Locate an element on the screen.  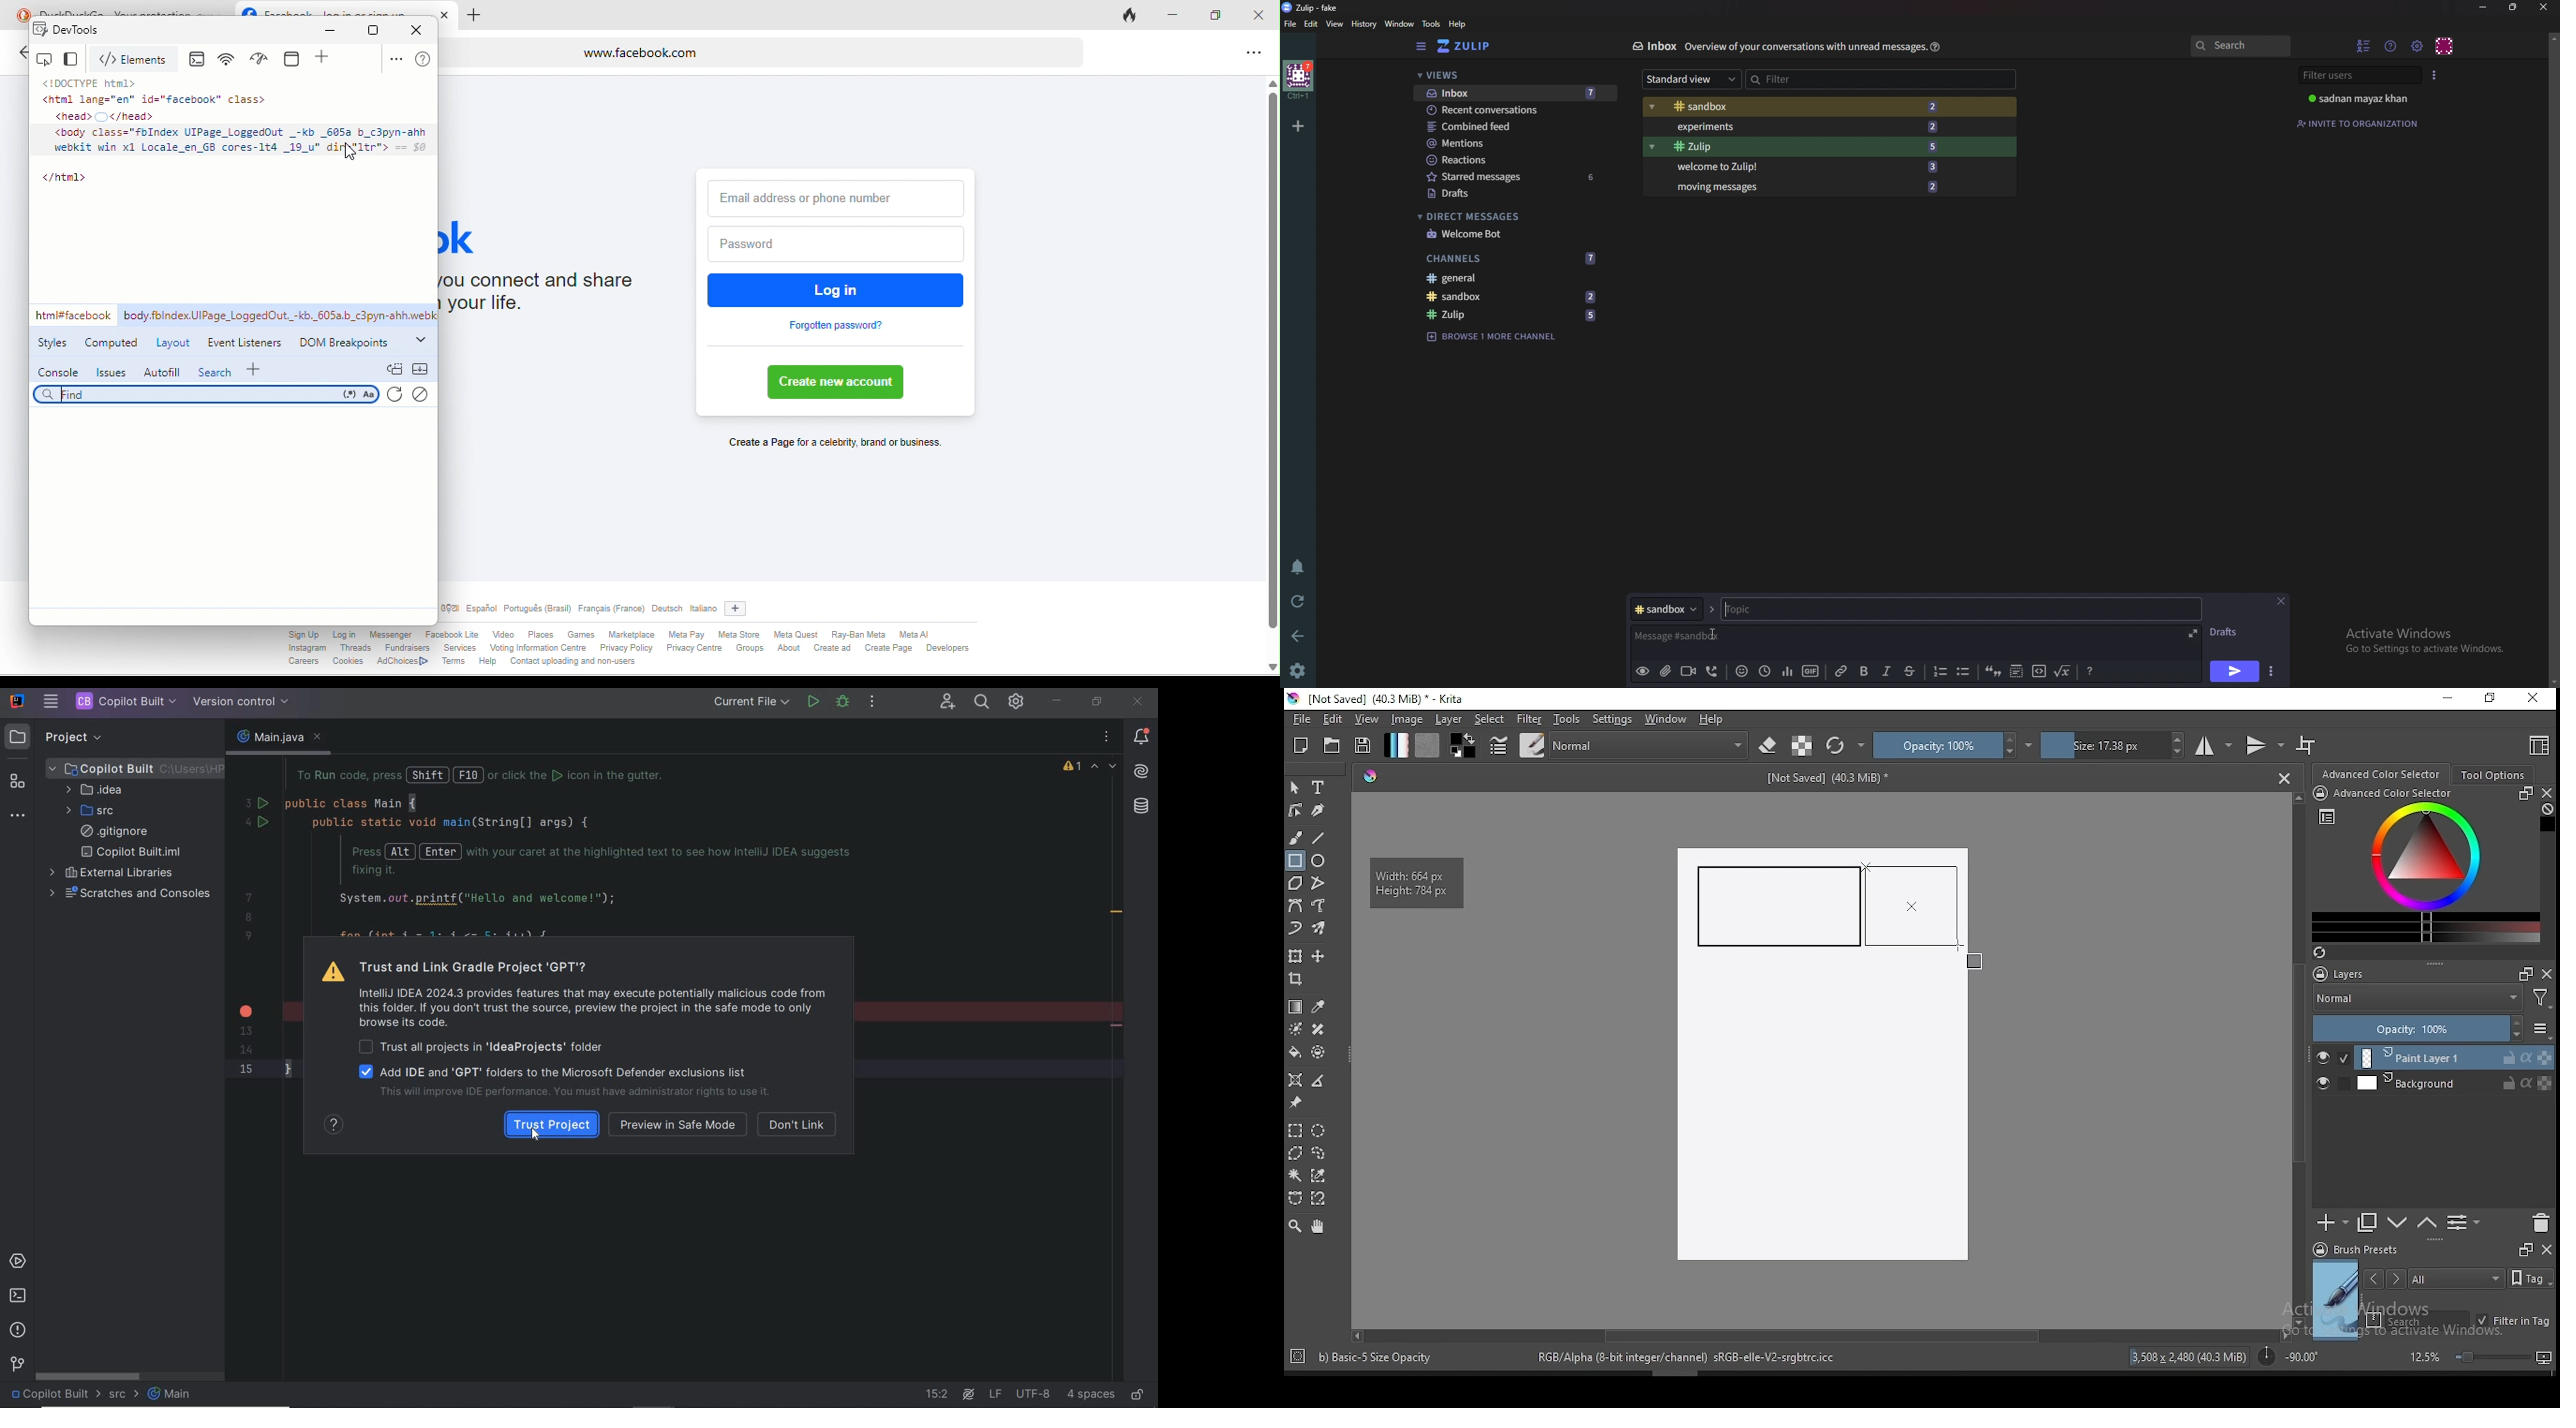
Browse channel is located at coordinates (1492, 335).